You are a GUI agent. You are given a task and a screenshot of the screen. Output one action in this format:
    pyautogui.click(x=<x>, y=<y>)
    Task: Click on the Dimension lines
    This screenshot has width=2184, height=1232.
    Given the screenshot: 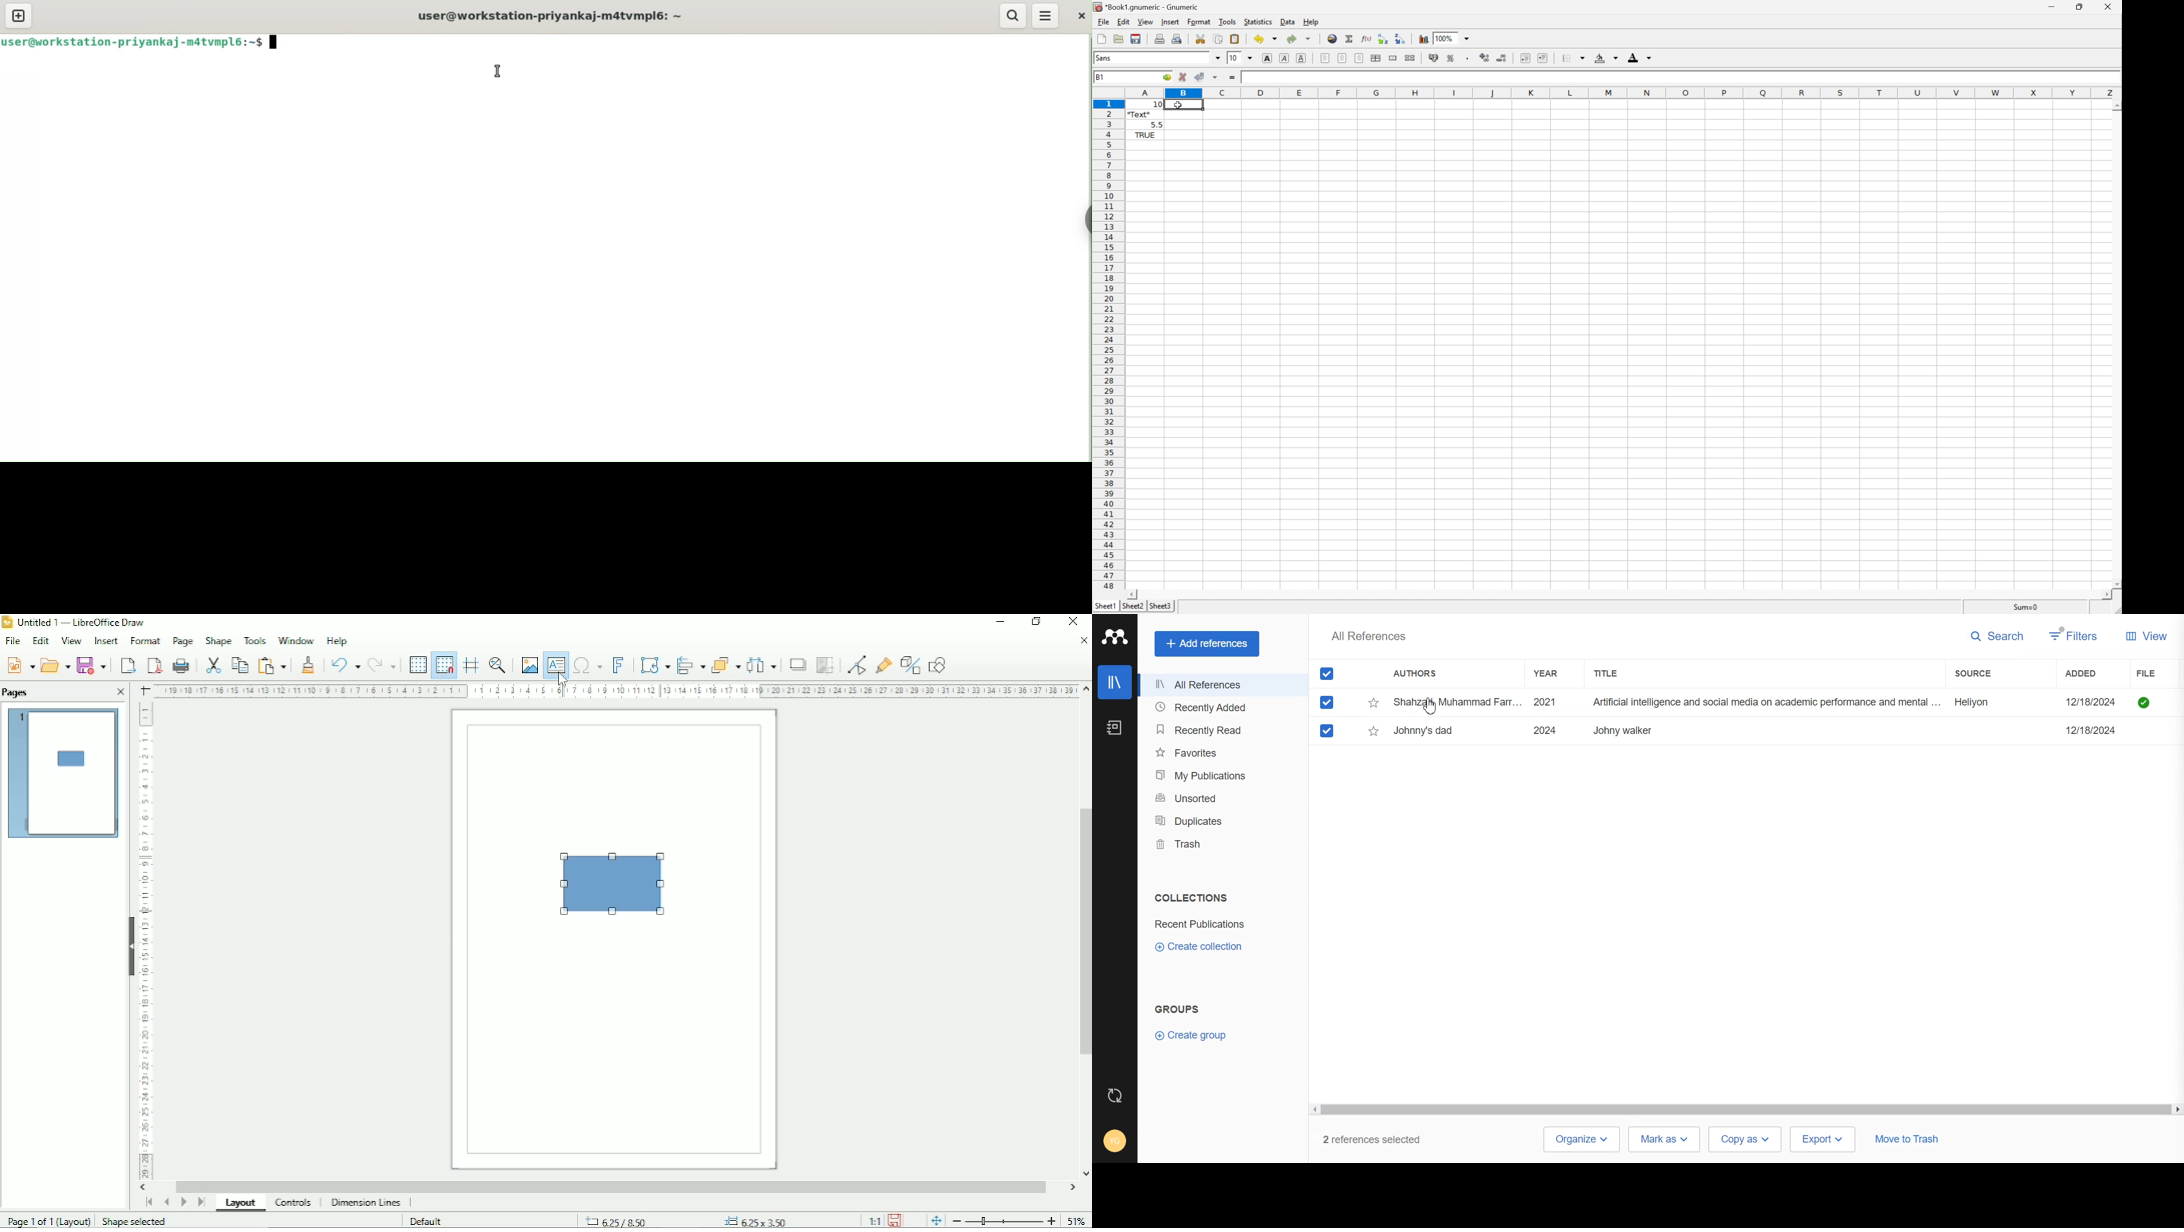 What is the action you would take?
    pyautogui.click(x=366, y=1202)
    